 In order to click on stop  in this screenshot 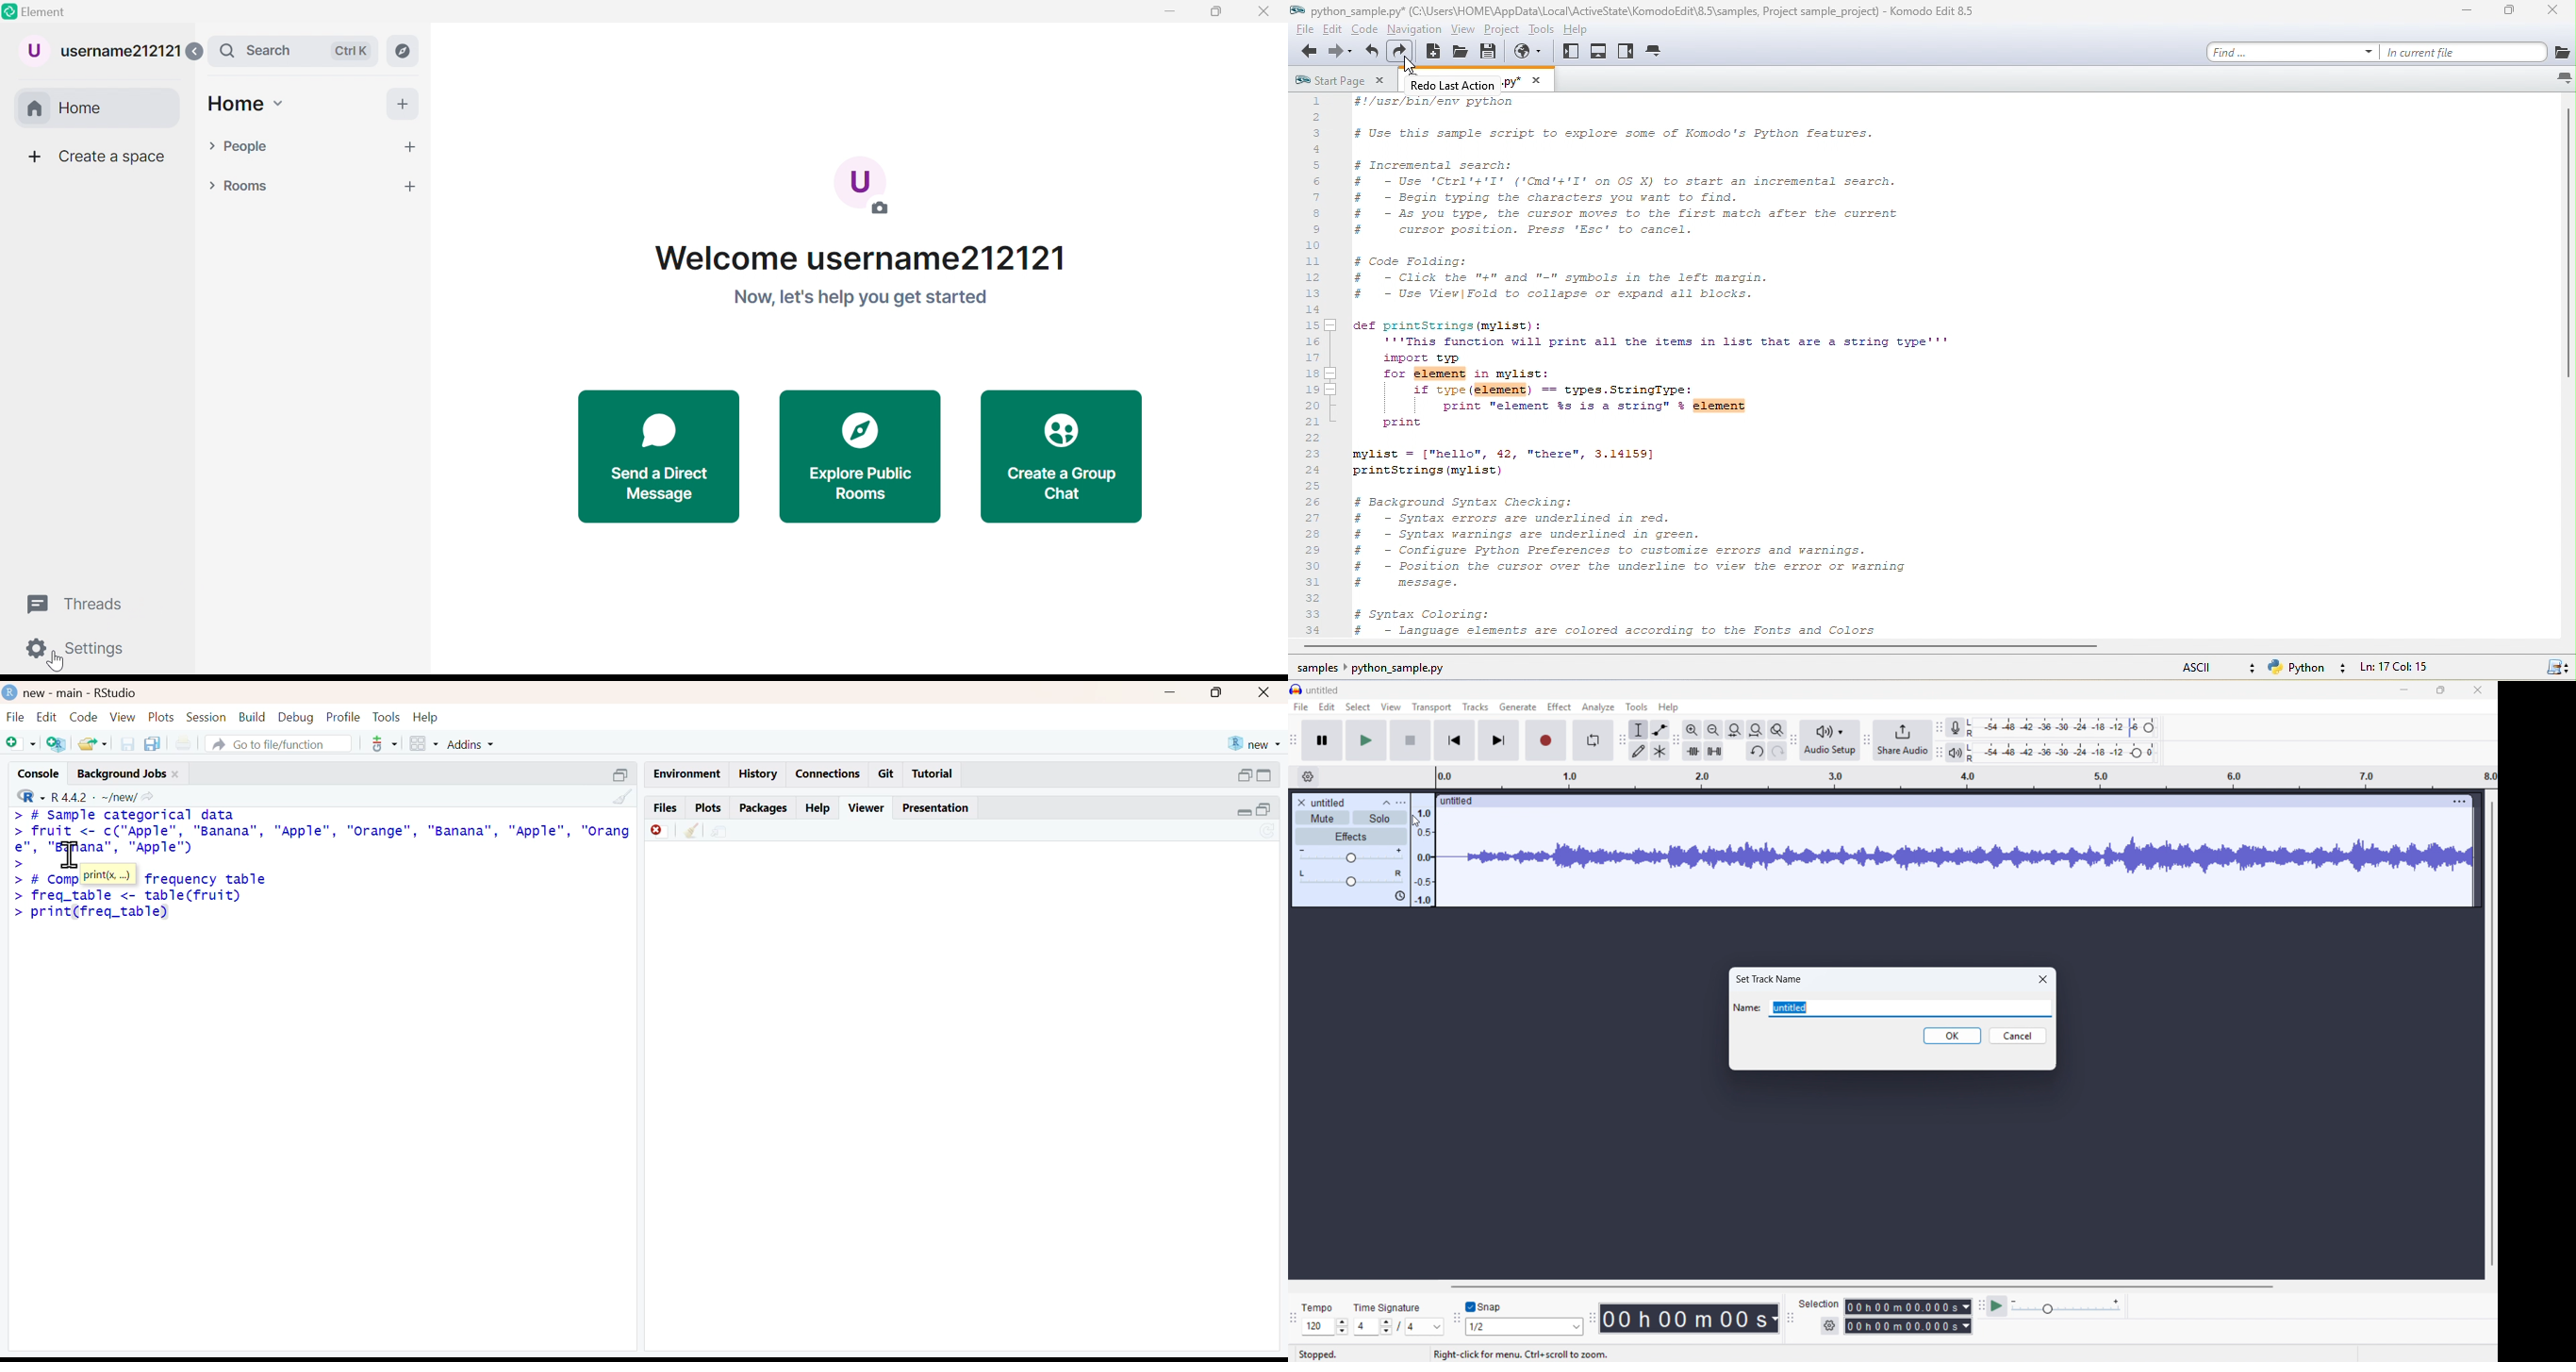, I will do `click(1410, 741)`.